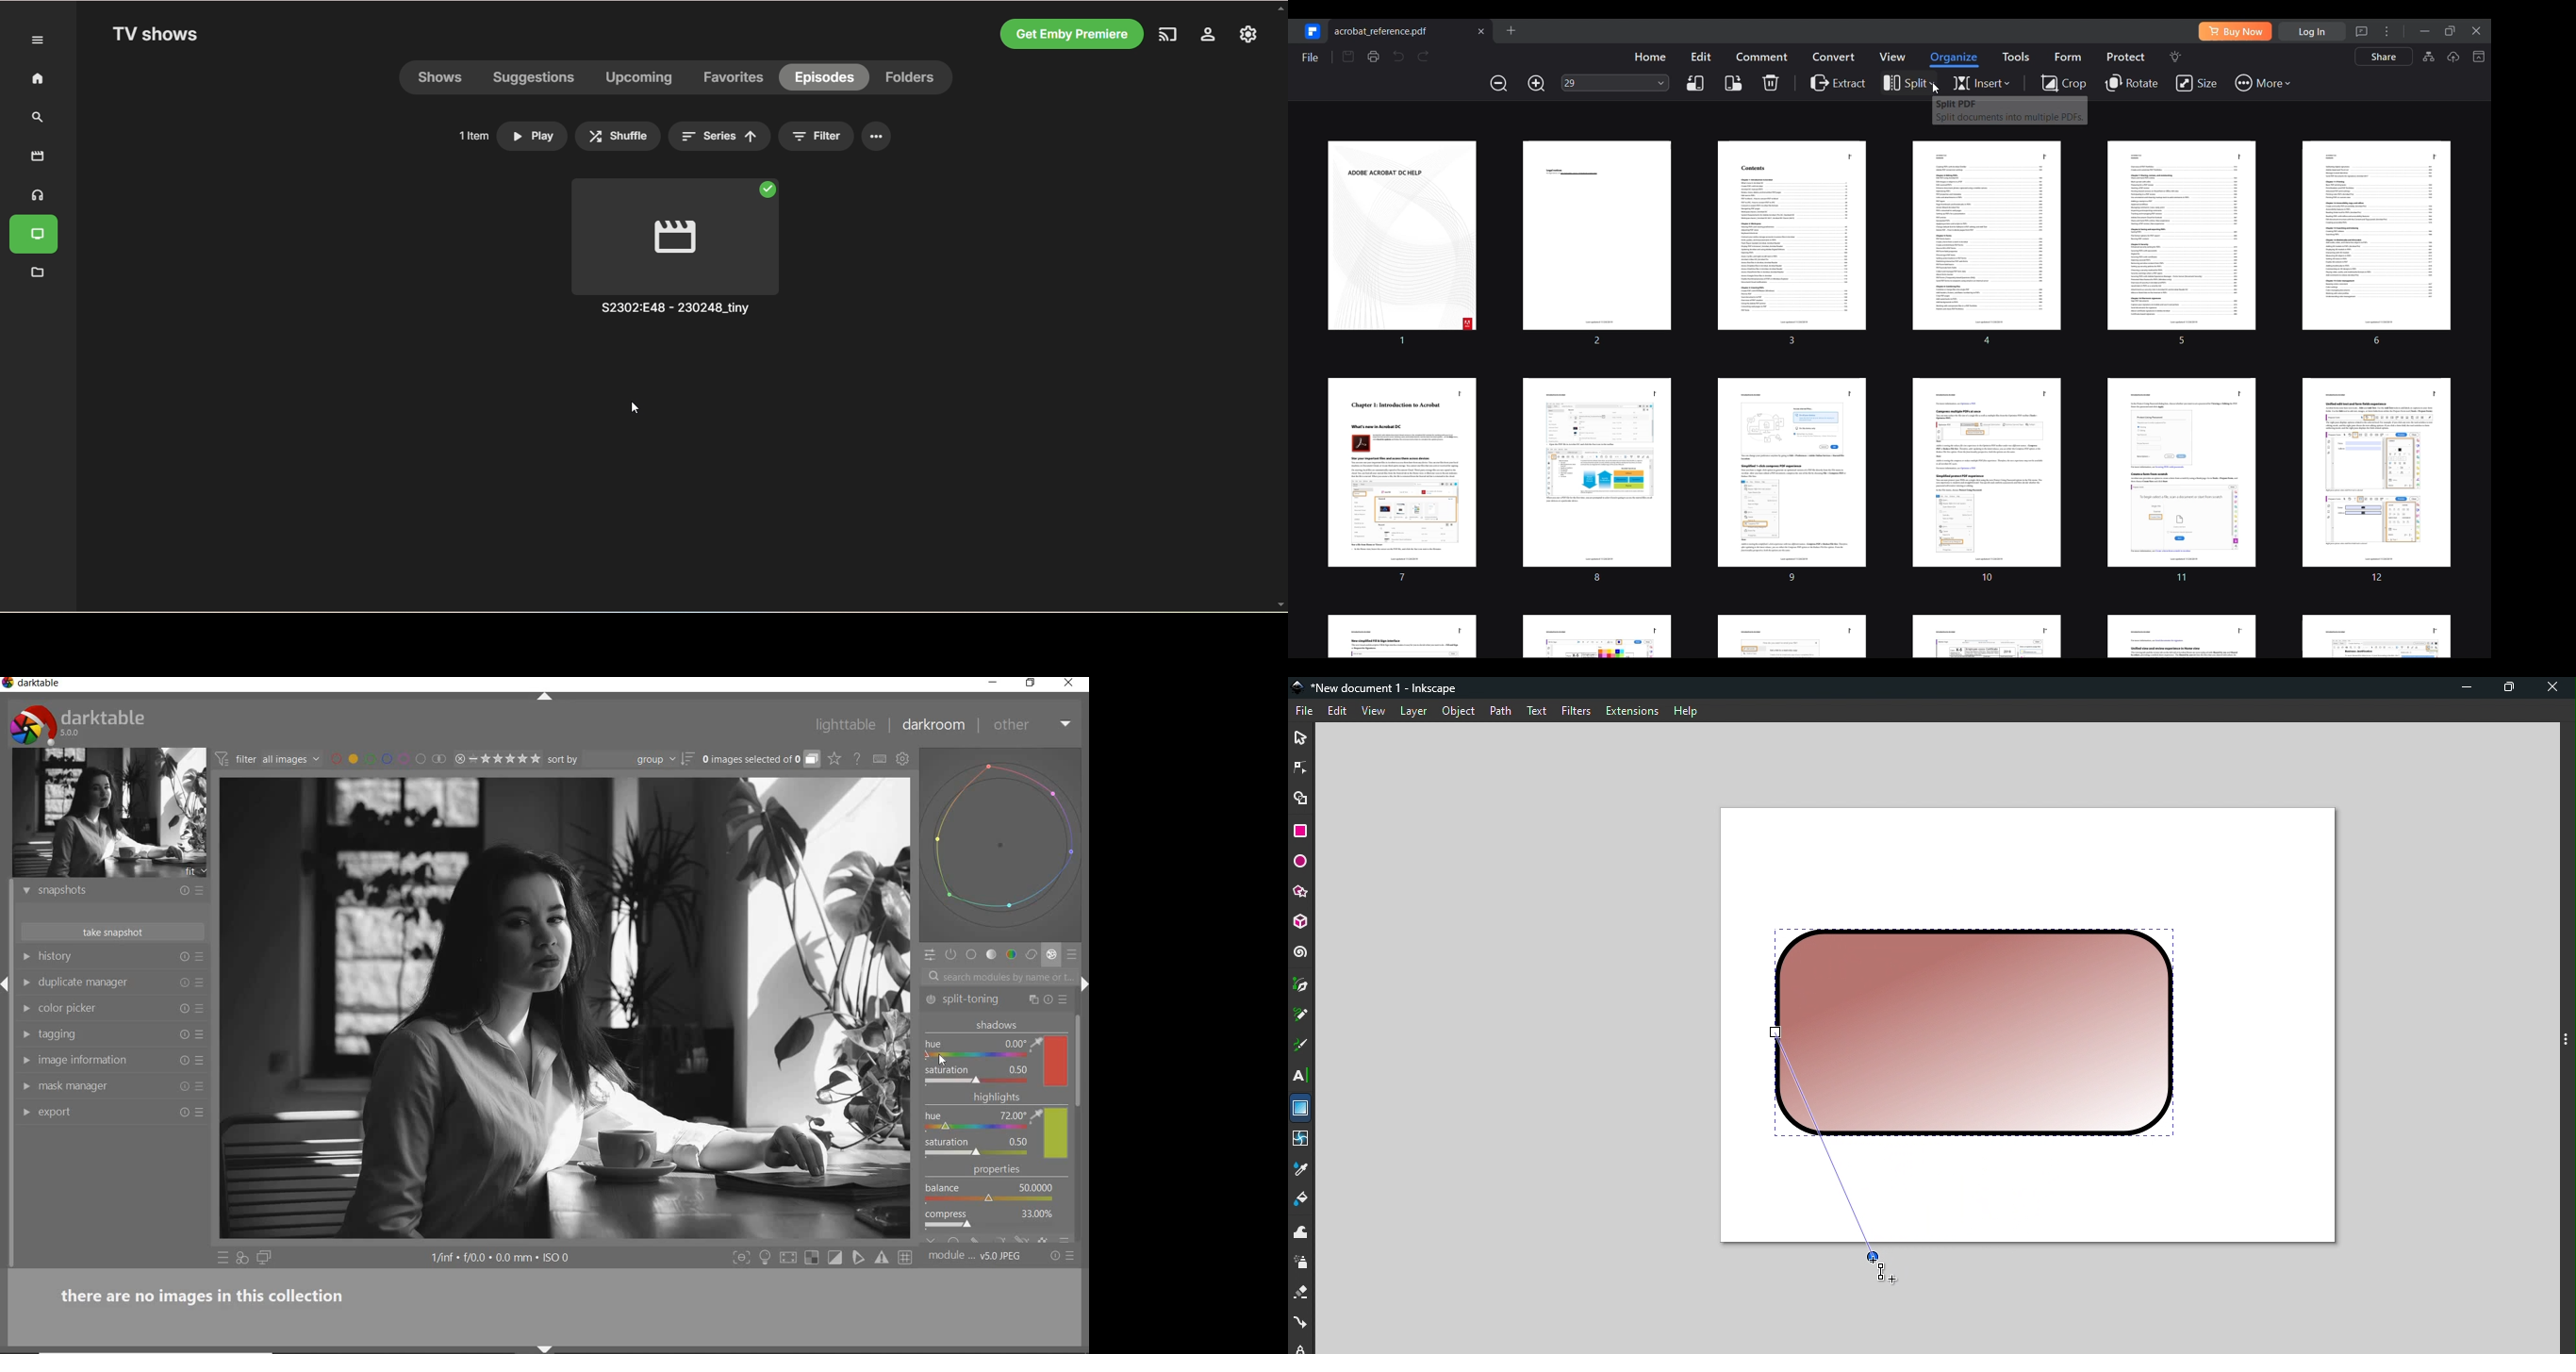 This screenshot has width=2576, height=1372. I want to click on Text, so click(1536, 709).